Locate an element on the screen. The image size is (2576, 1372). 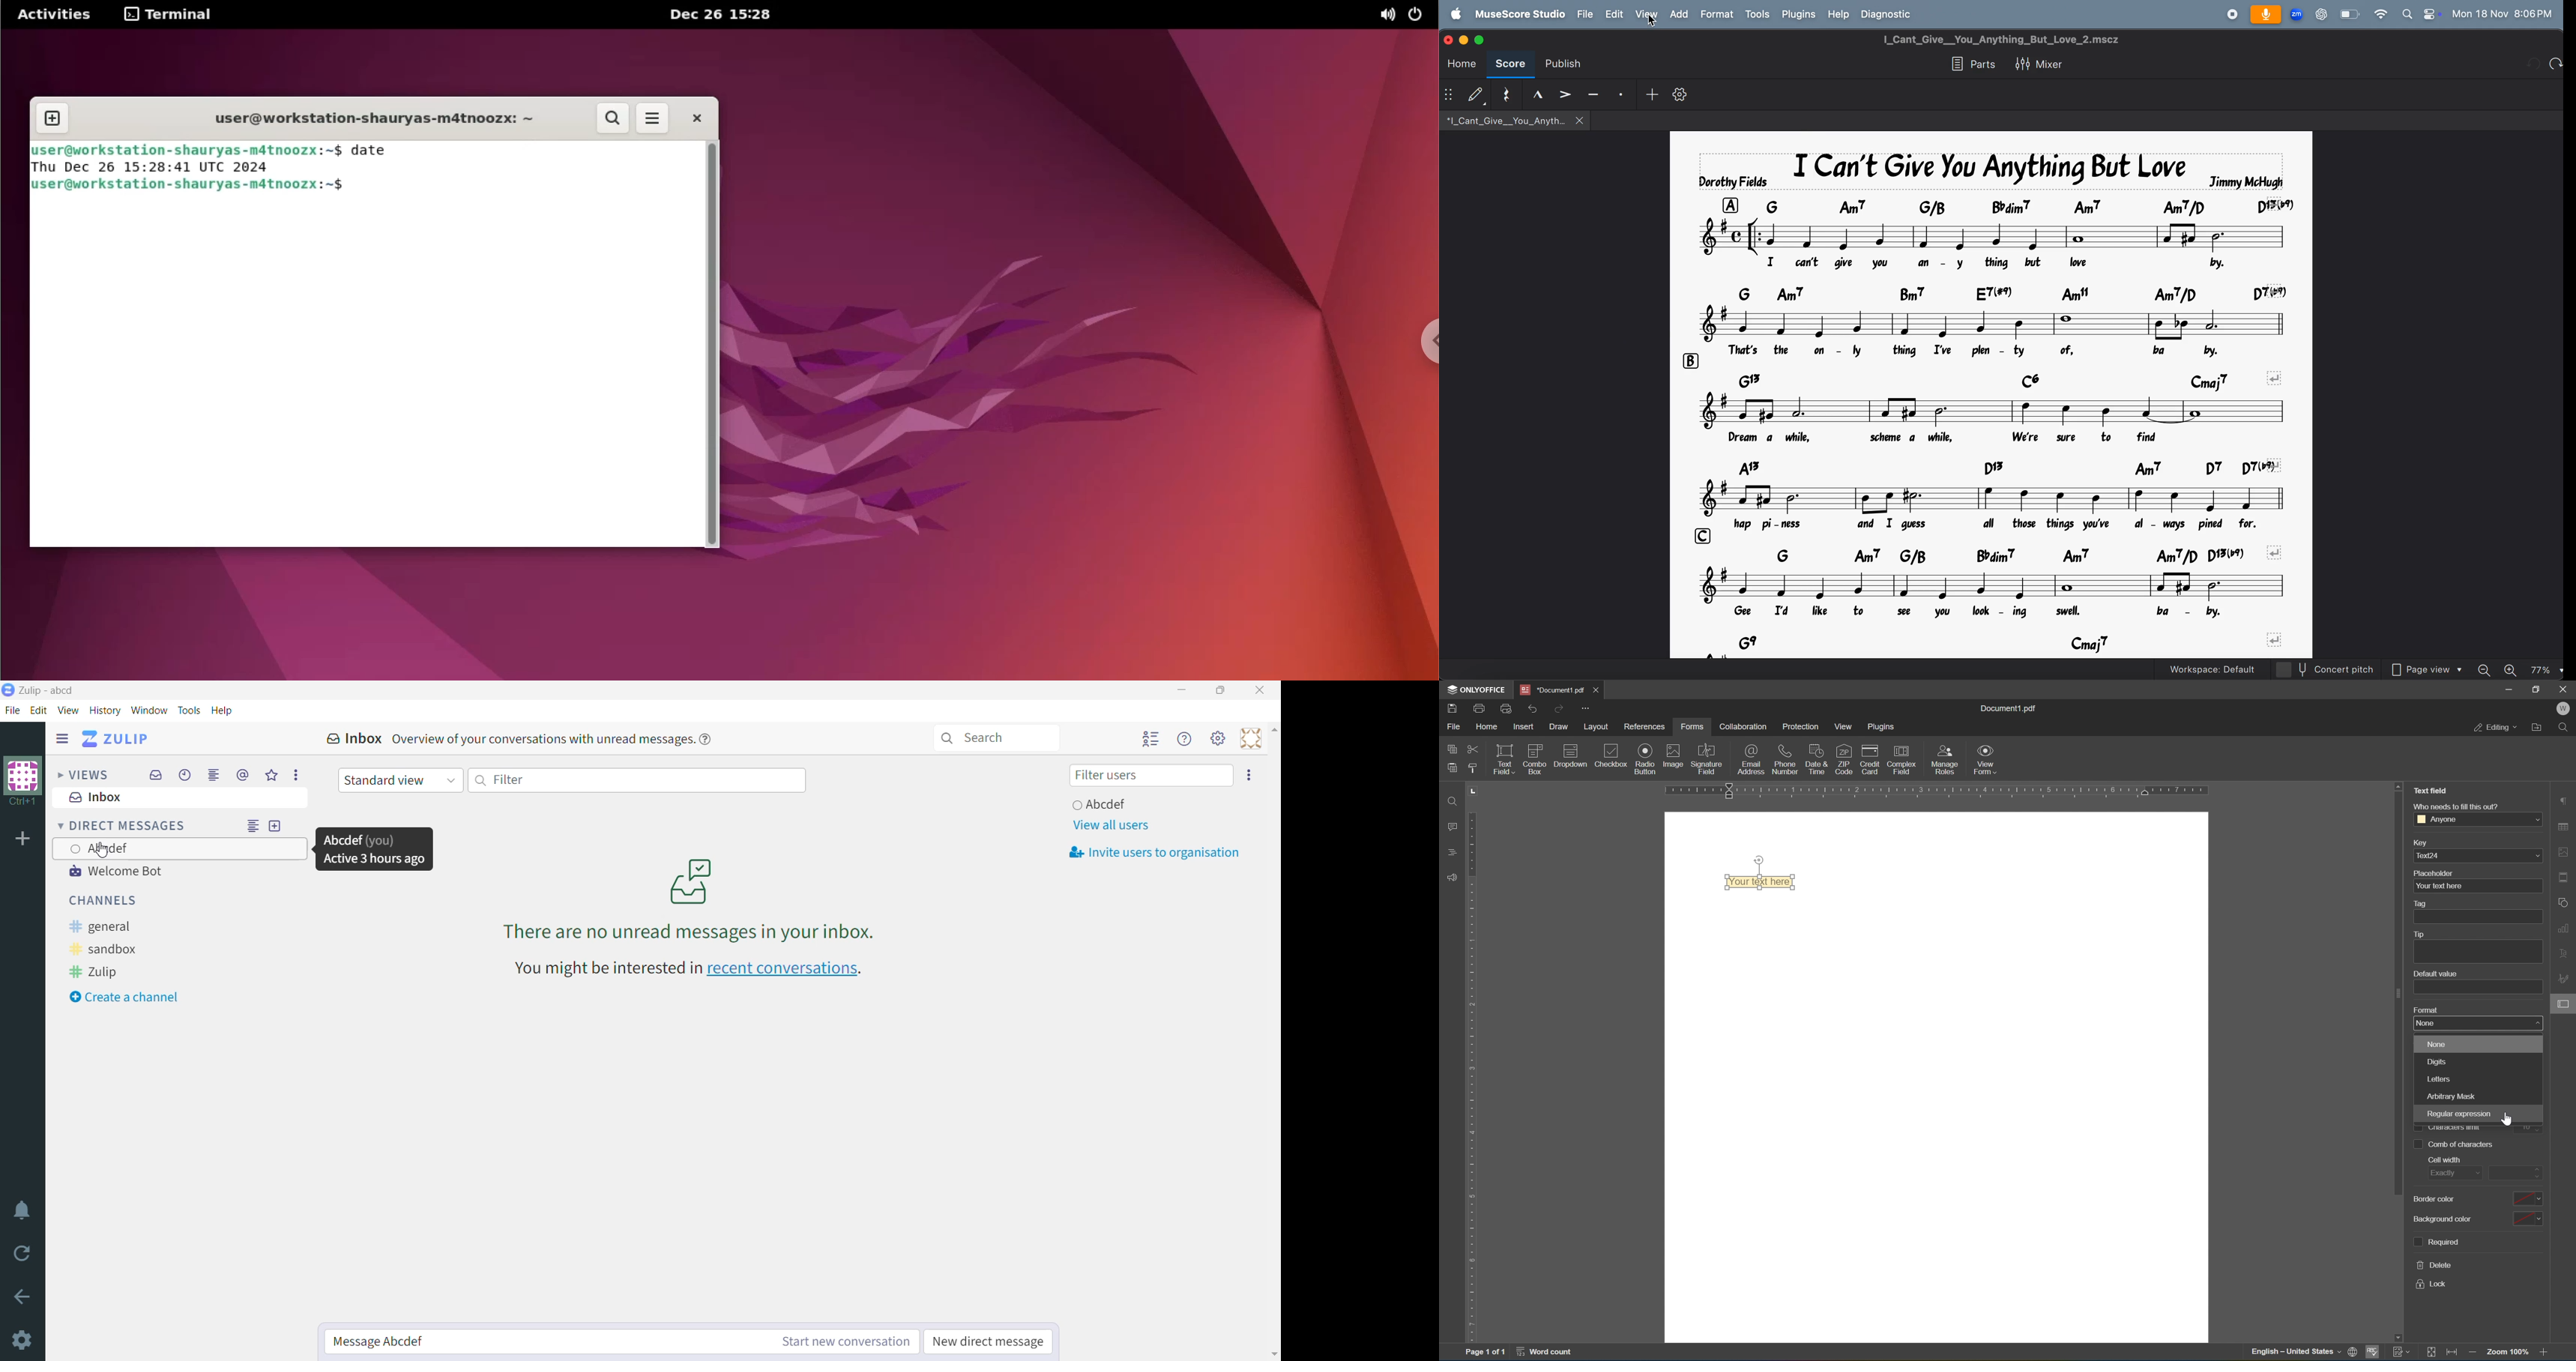
parts is located at coordinates (1971, 64).